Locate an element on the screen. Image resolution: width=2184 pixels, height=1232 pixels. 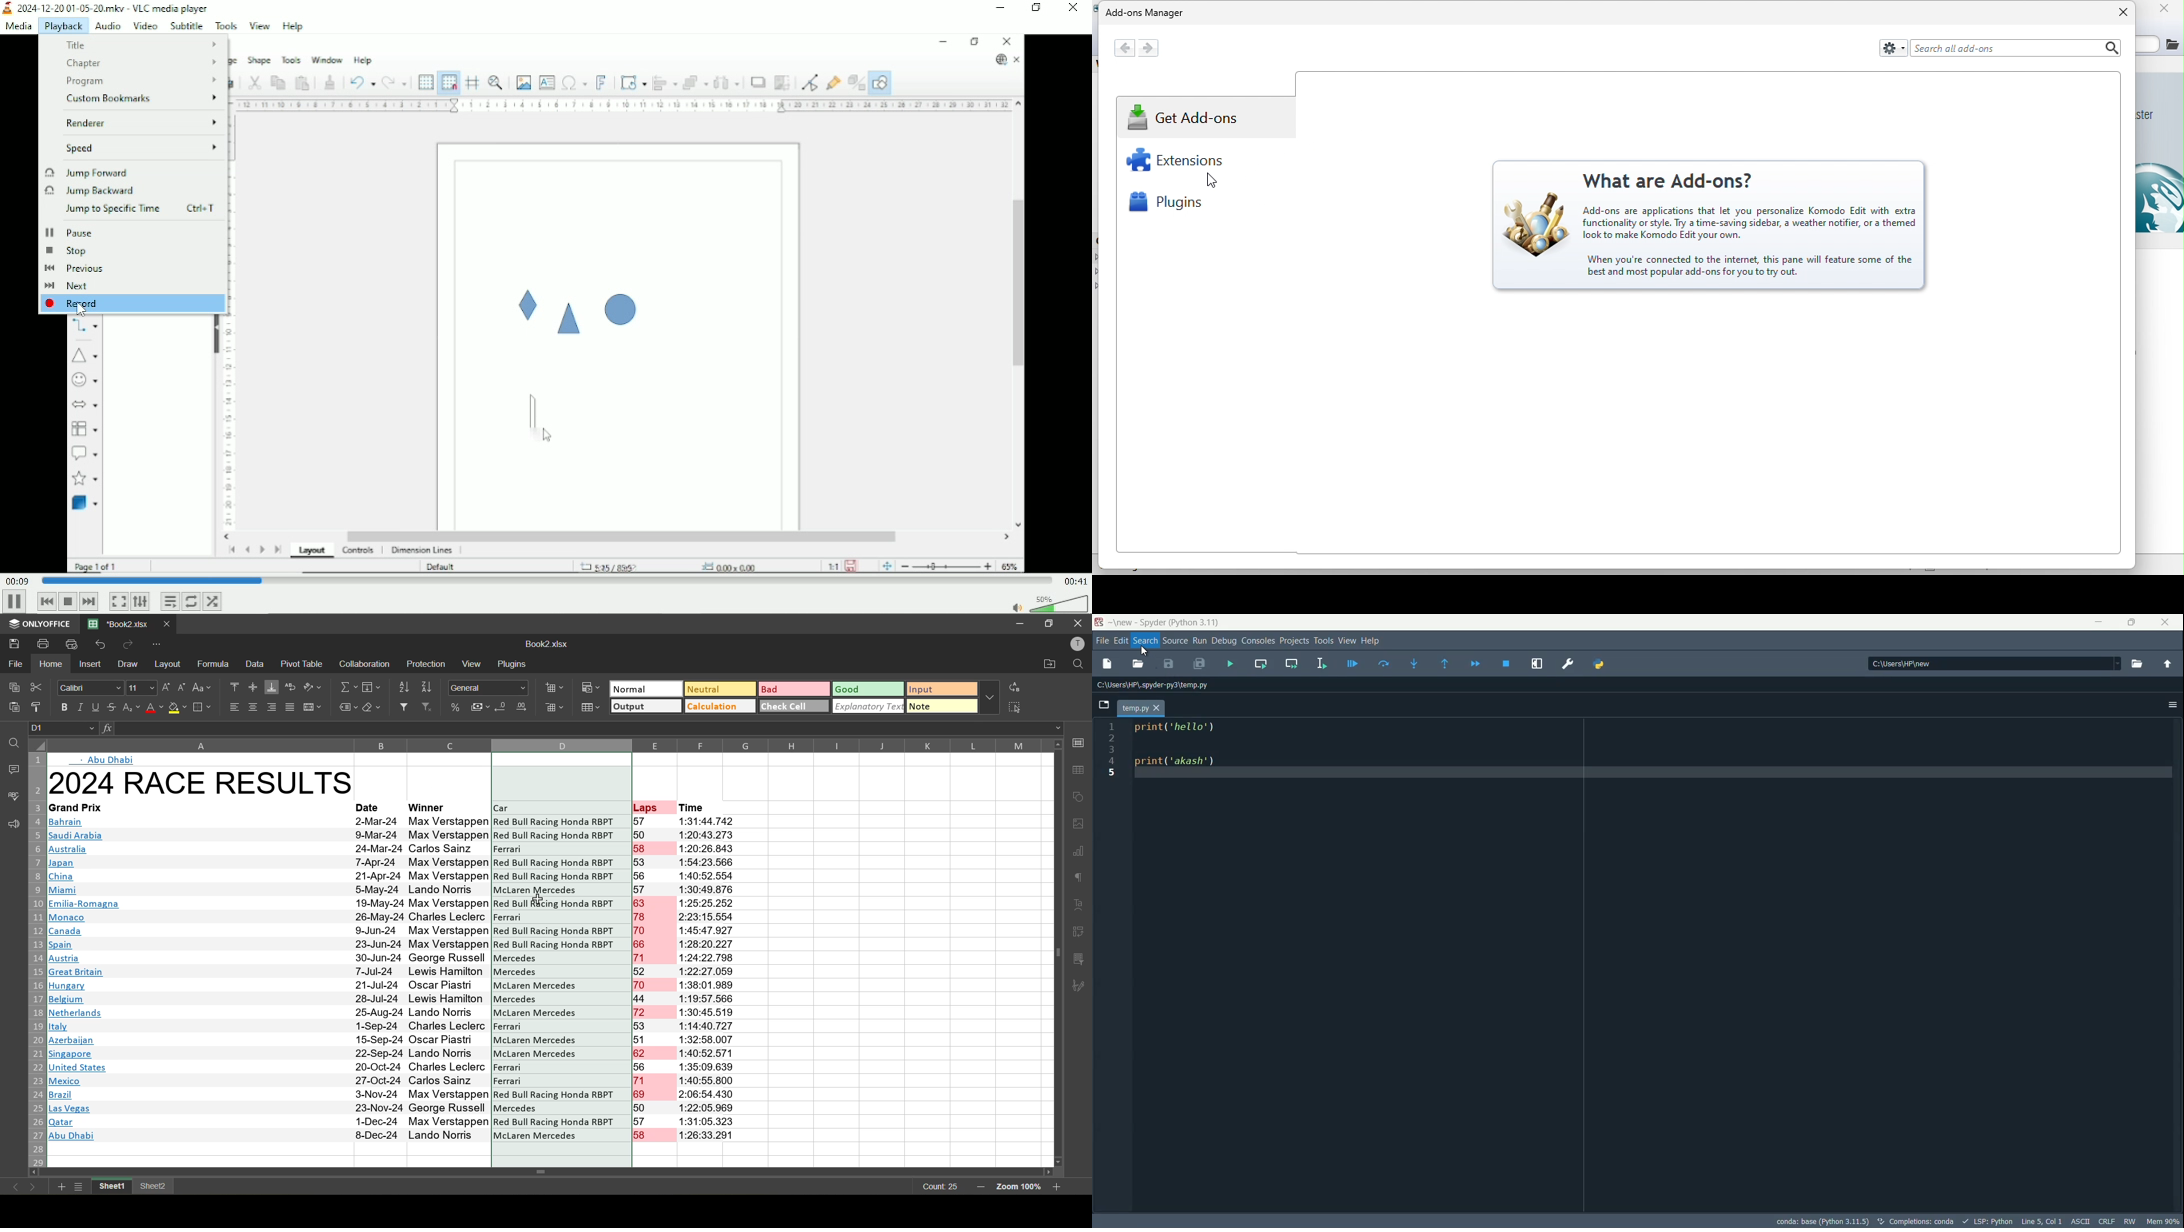
more options is located at coordinates (990, 696).